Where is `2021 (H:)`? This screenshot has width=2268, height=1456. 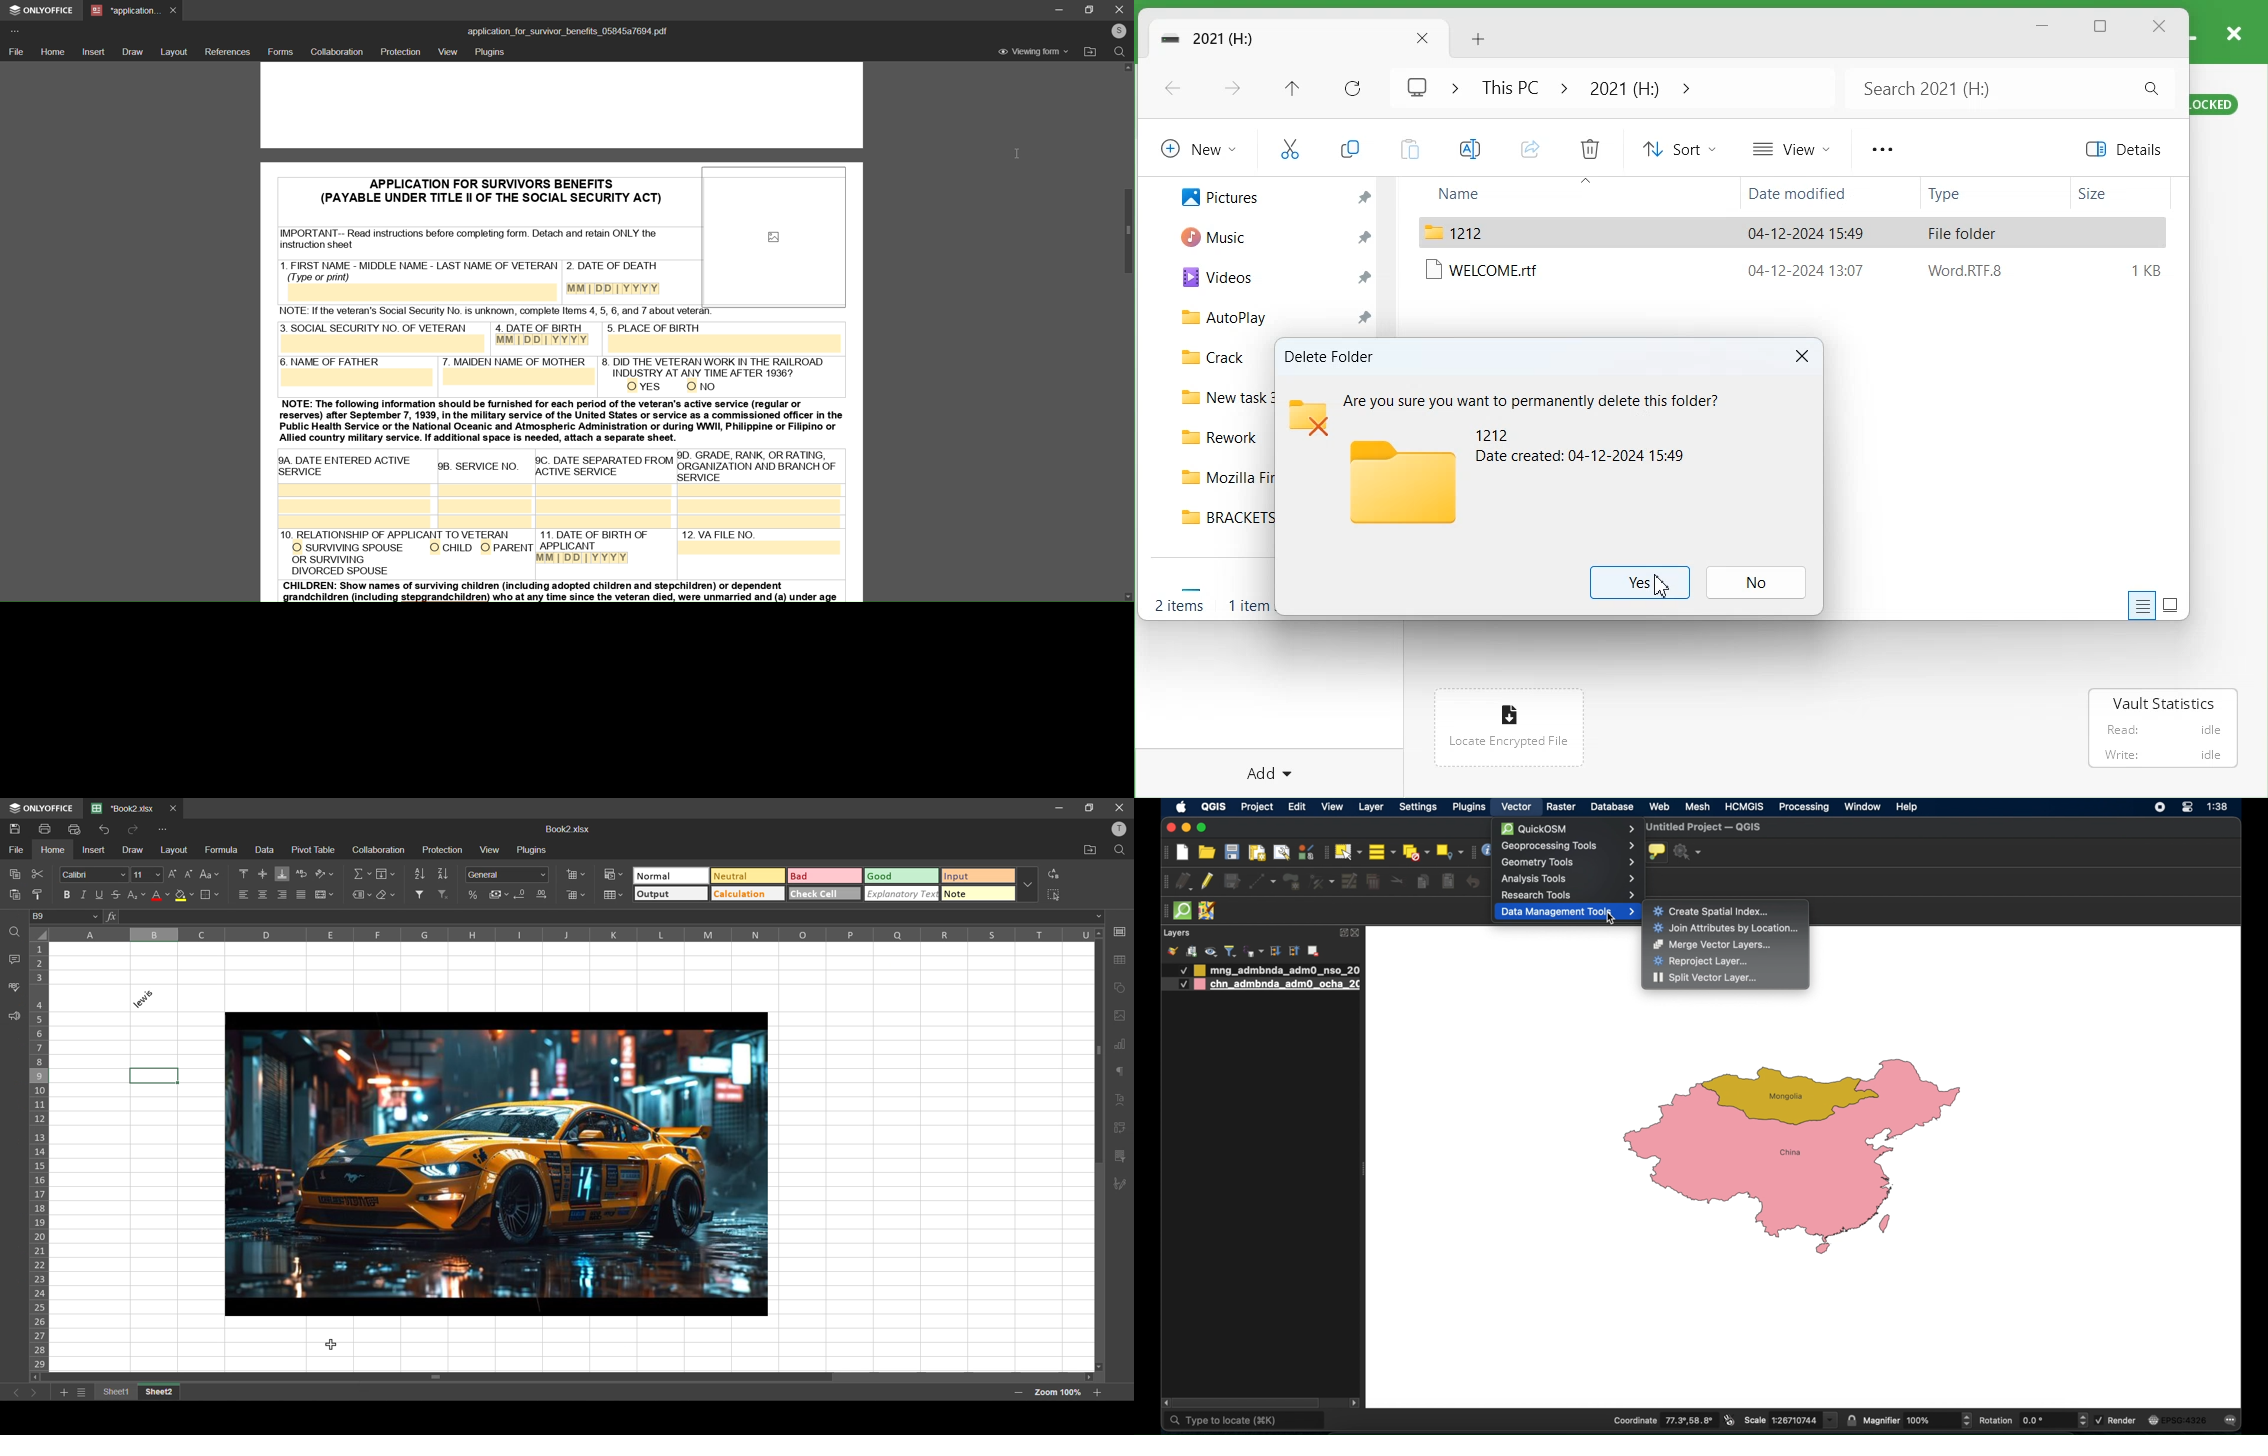
2021 (H:) is located at coordinates (1623, 87).